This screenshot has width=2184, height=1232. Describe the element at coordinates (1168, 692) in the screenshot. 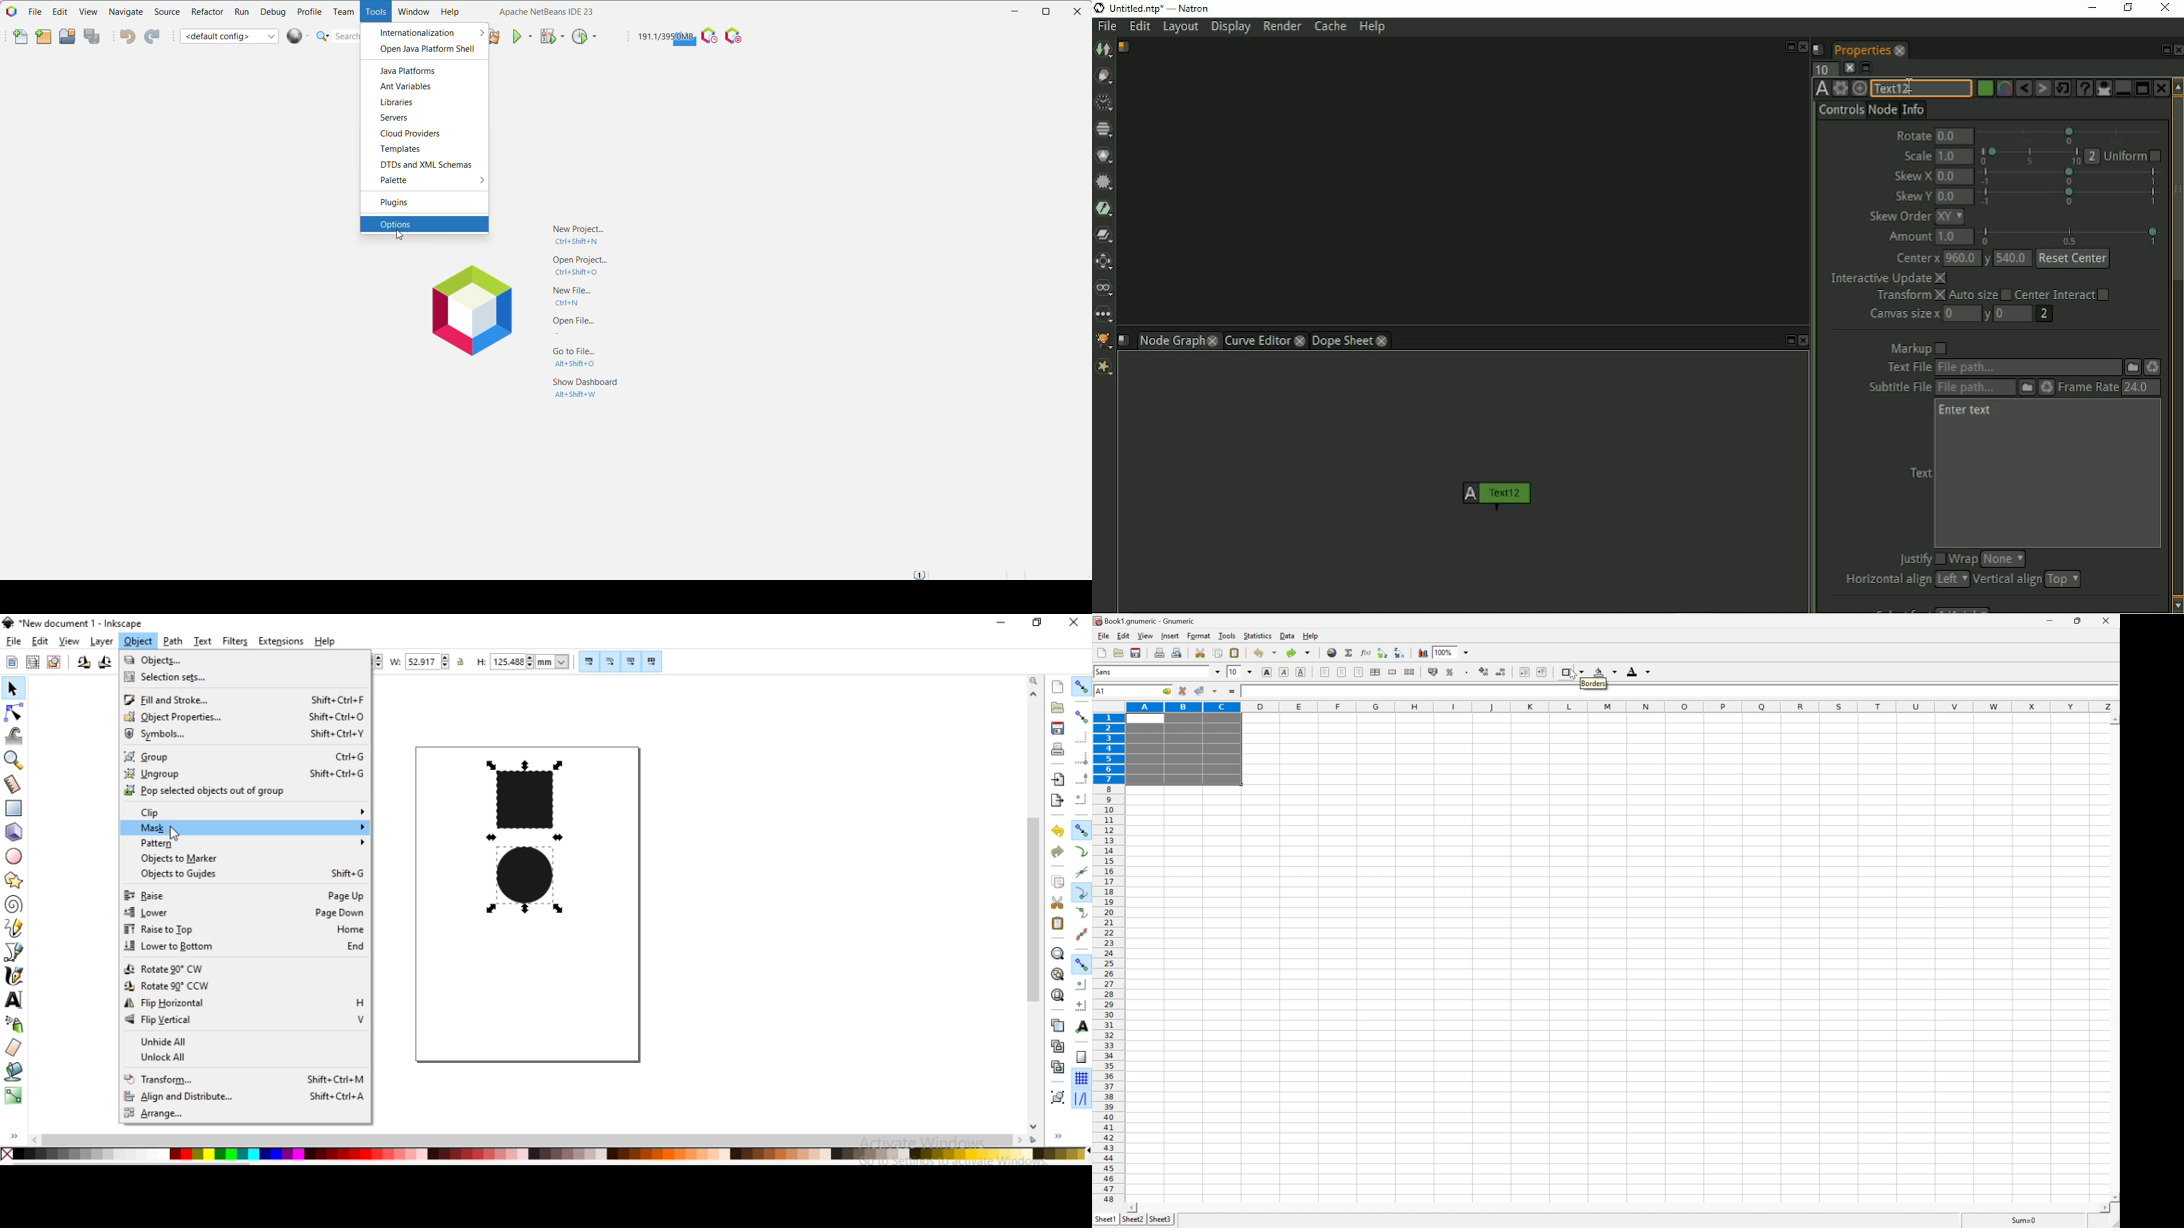

I see `go to` at that location.